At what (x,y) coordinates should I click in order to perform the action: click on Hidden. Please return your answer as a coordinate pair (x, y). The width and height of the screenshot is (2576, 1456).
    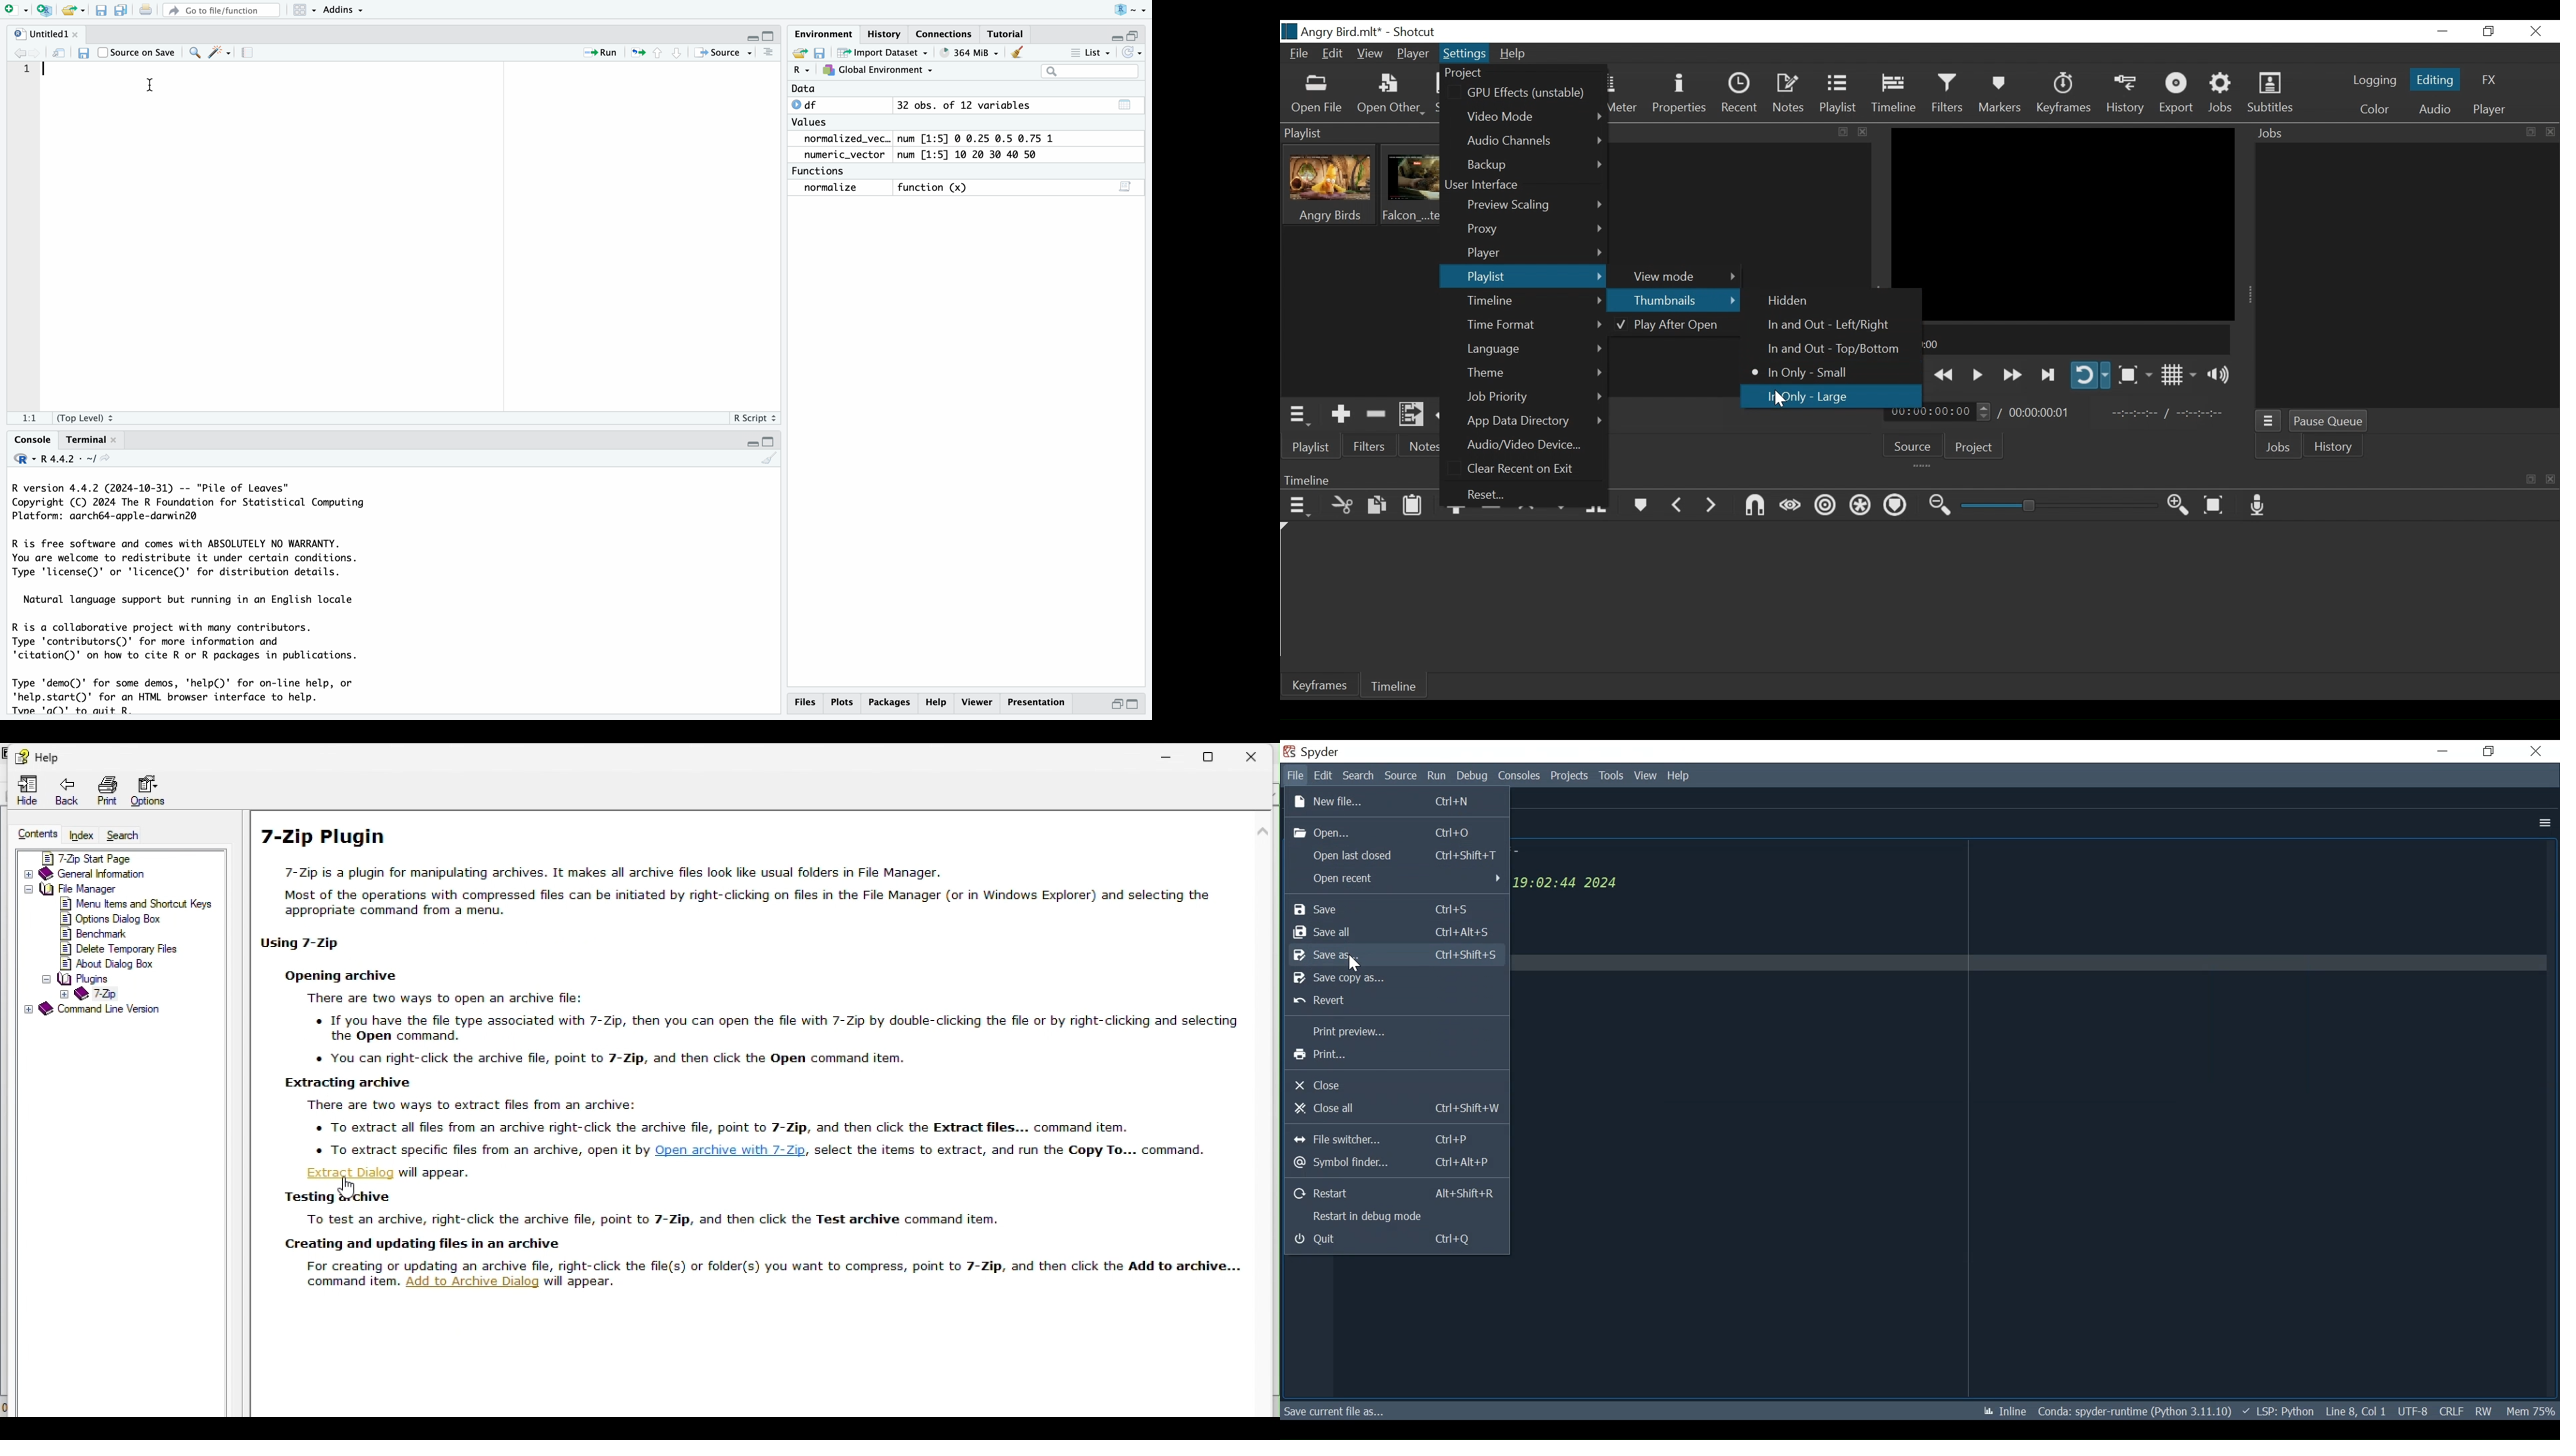
    Looking at the image, I should click on (1790, 301).